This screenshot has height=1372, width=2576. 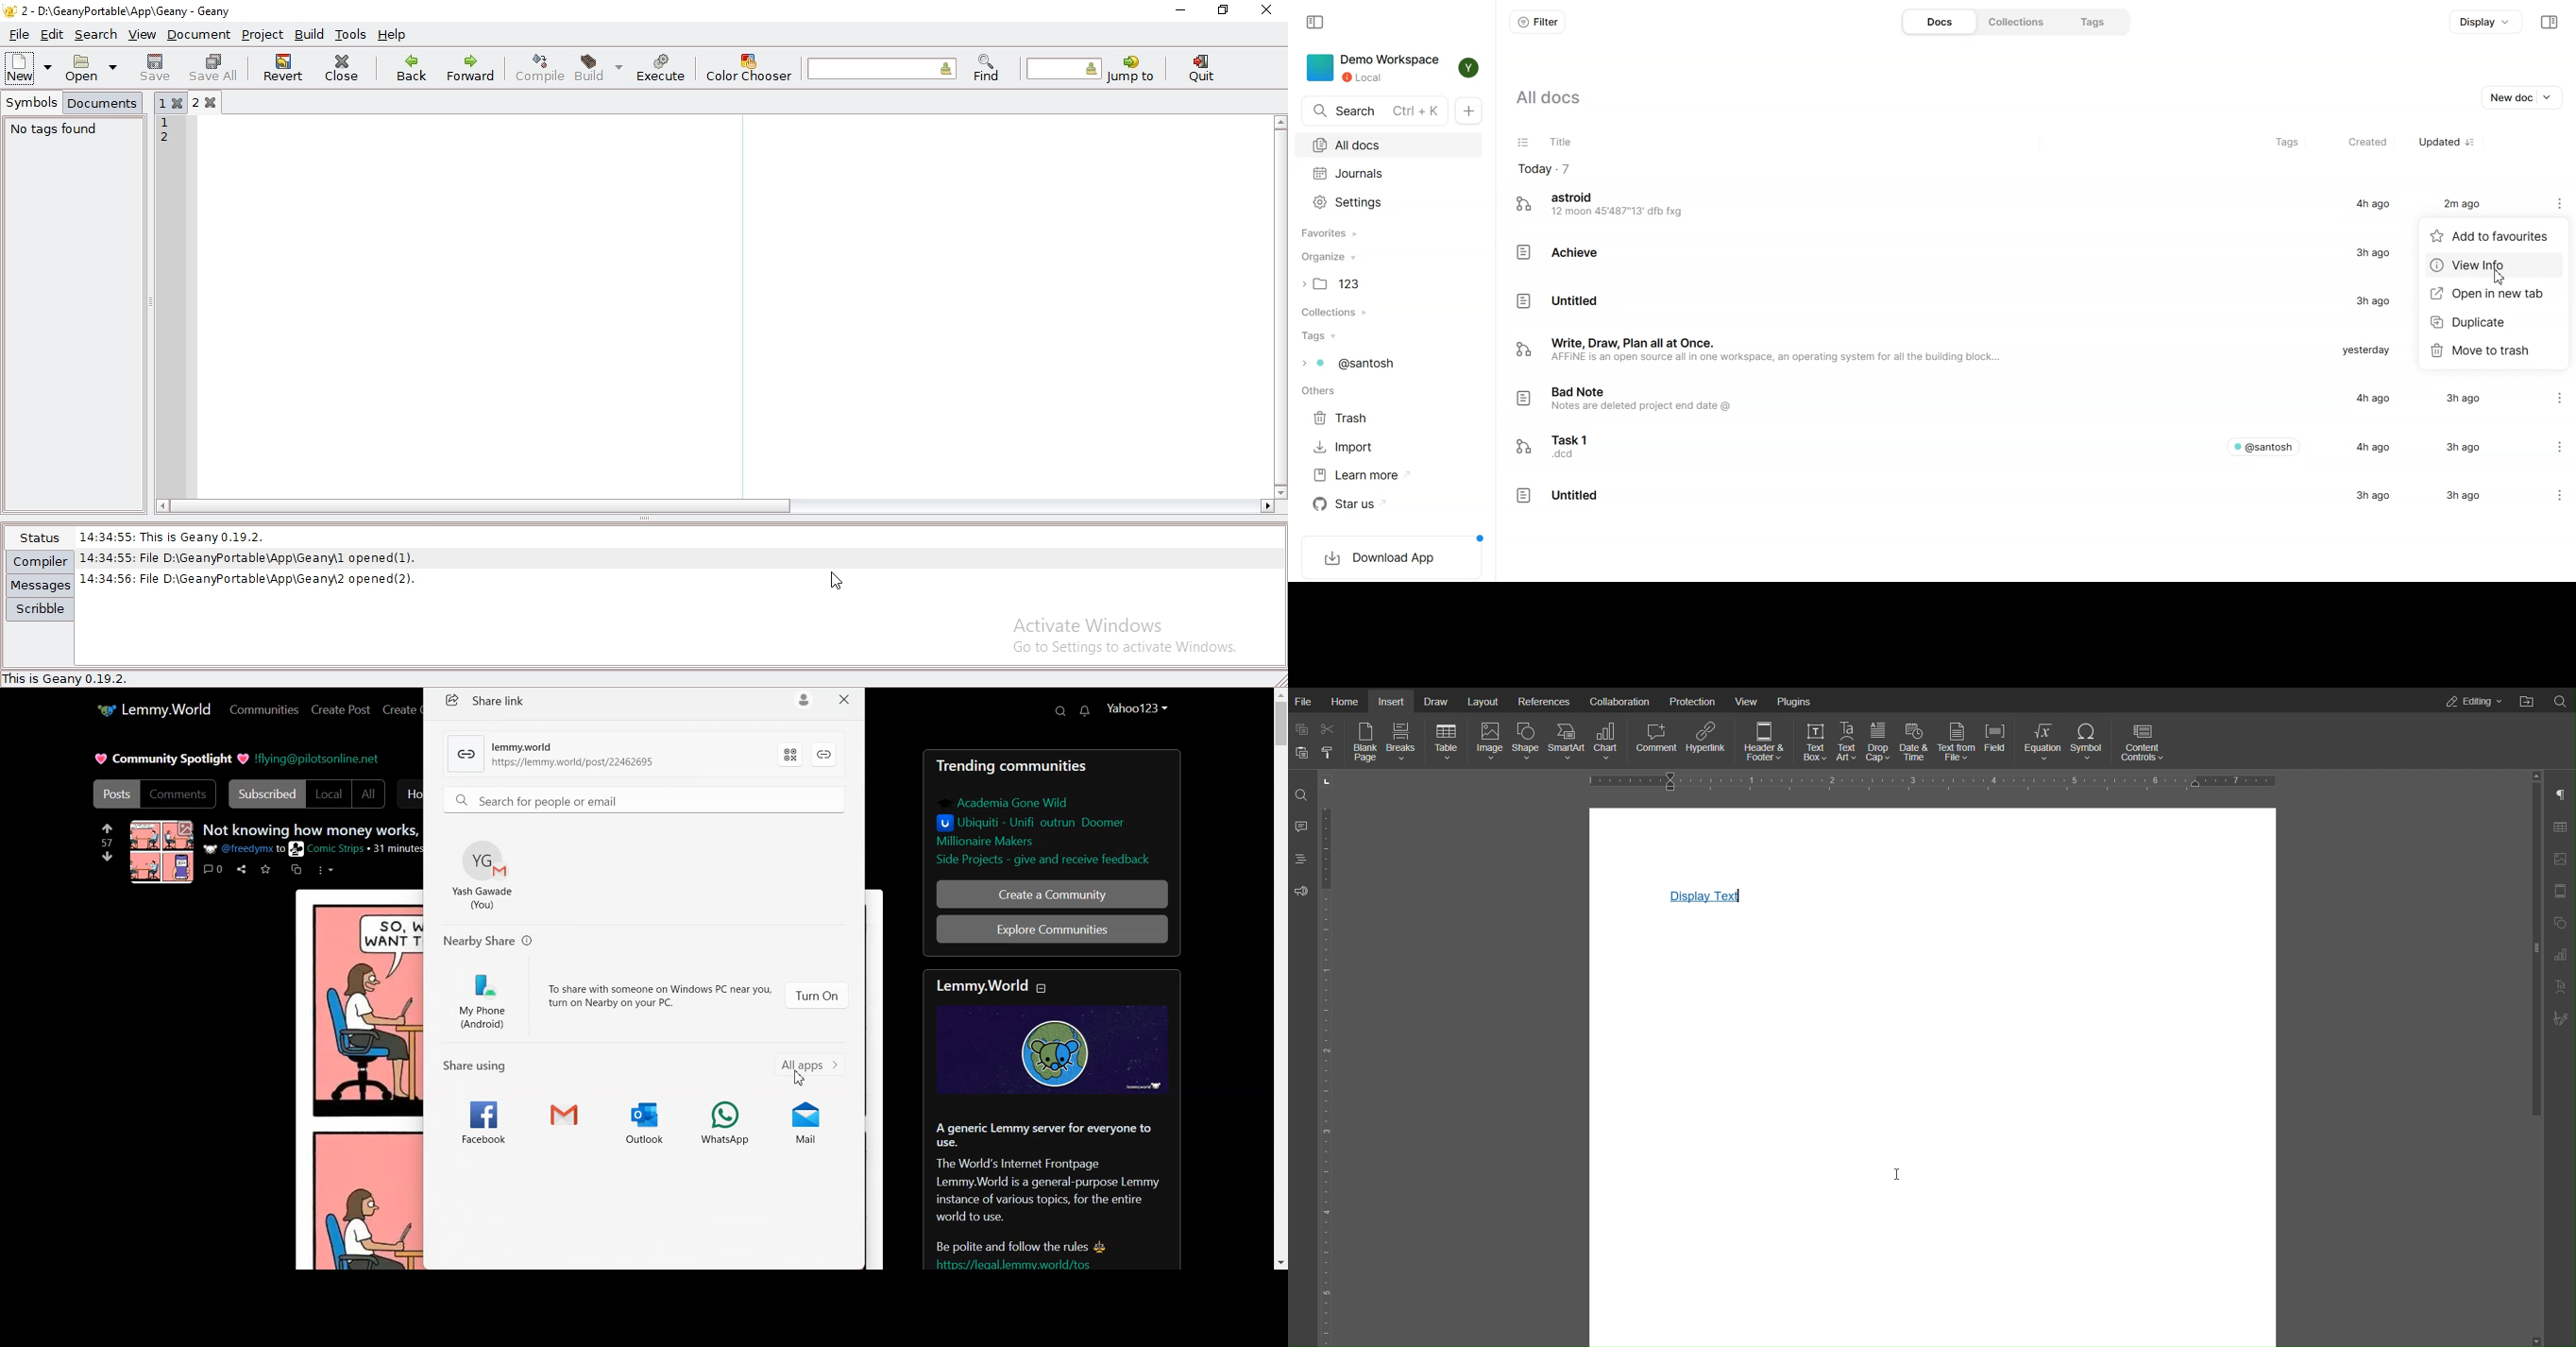 I want to click on Create Post, so click(x=341, y=709).